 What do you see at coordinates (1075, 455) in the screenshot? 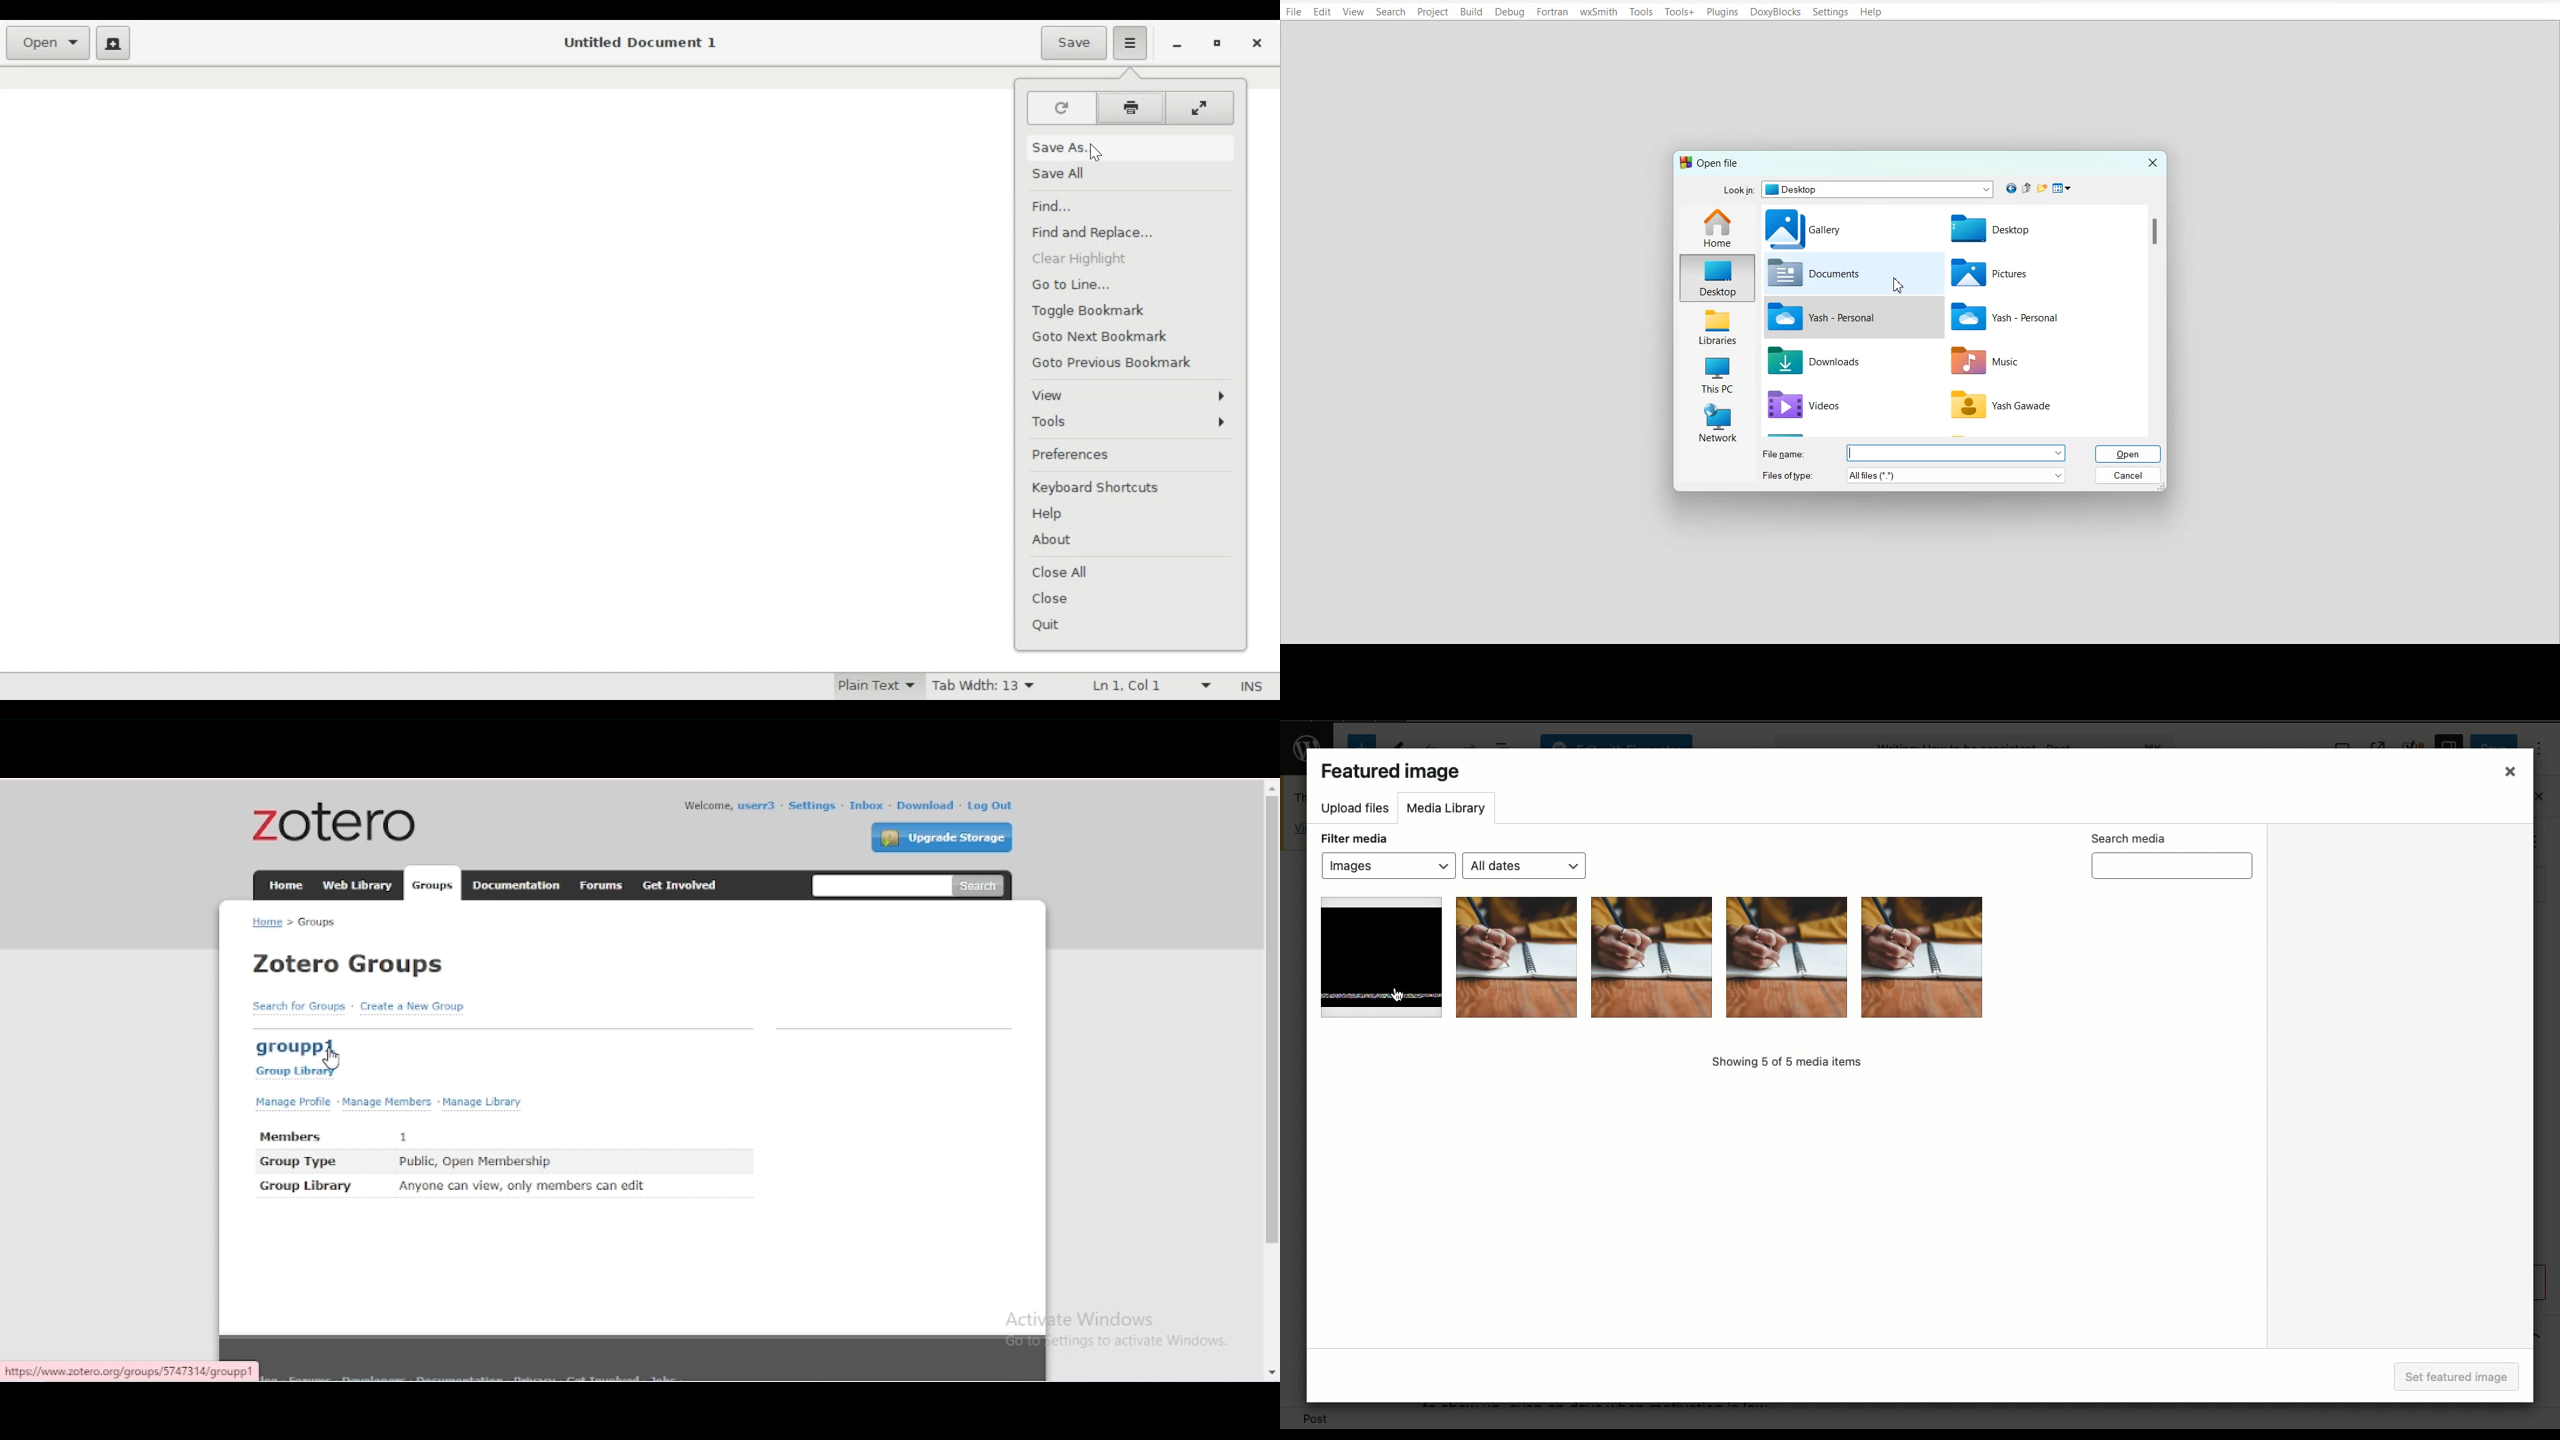
I see `Preferences` at bounding box center [1075, 455].